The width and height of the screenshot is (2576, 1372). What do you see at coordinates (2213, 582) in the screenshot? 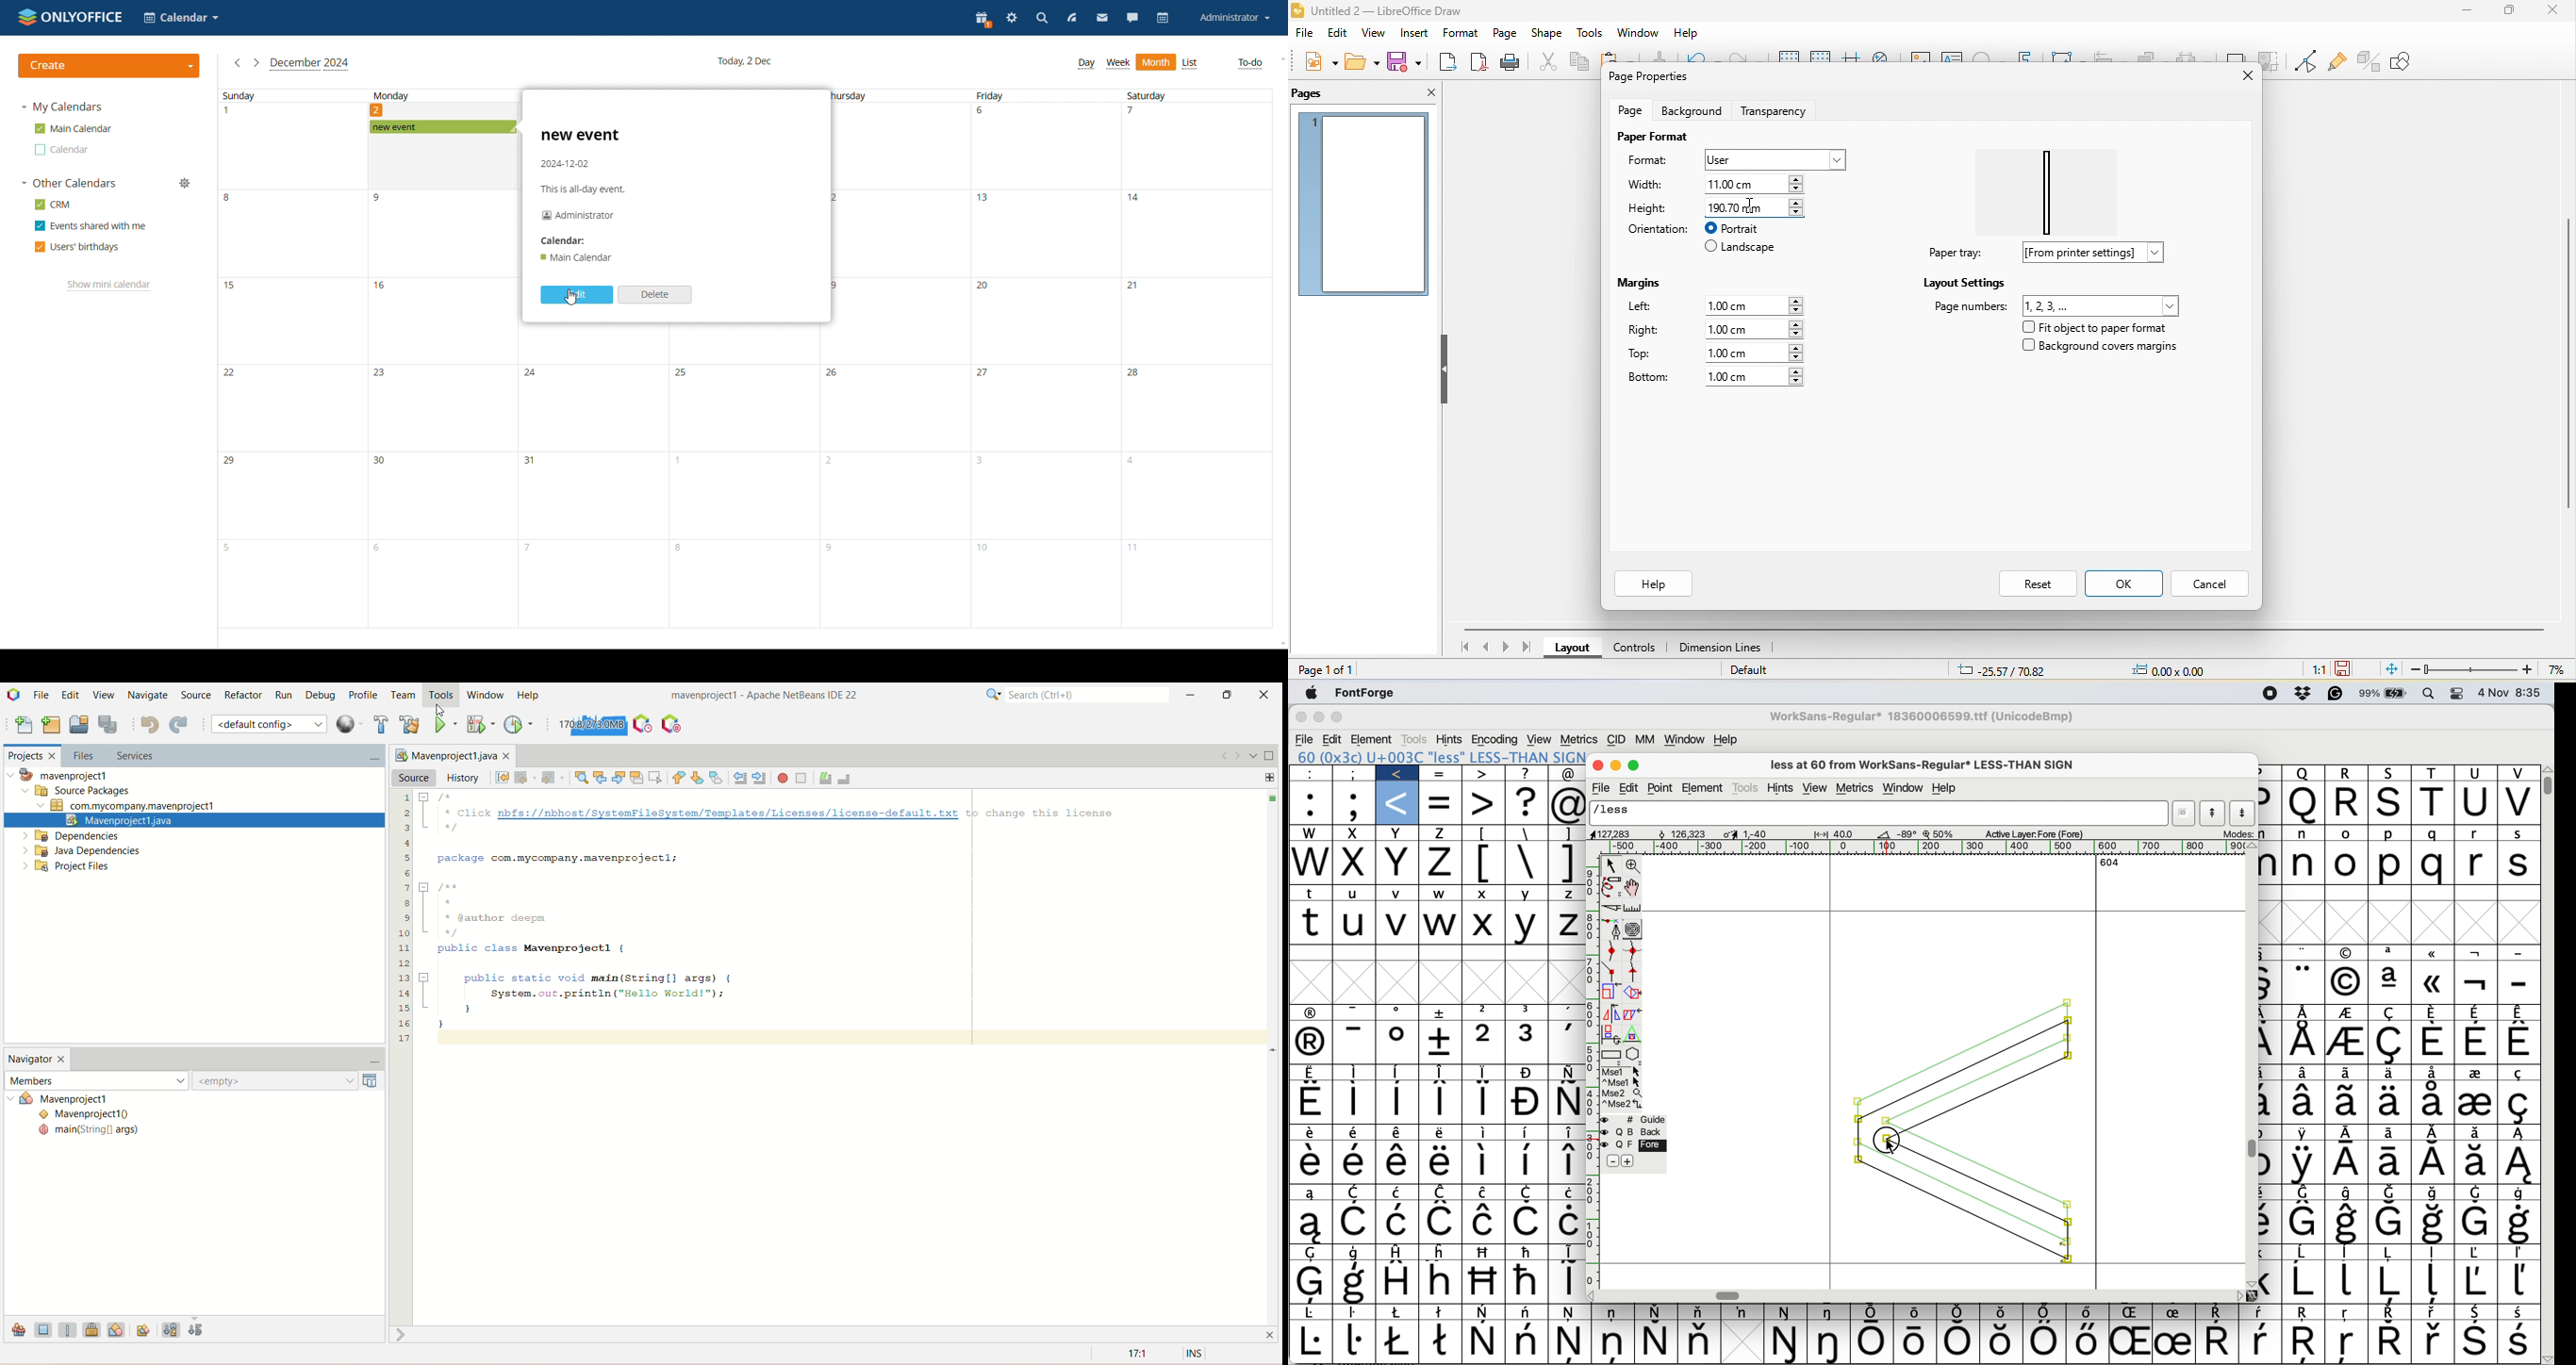
I see `cancel` at bounding box center [2213, 582].